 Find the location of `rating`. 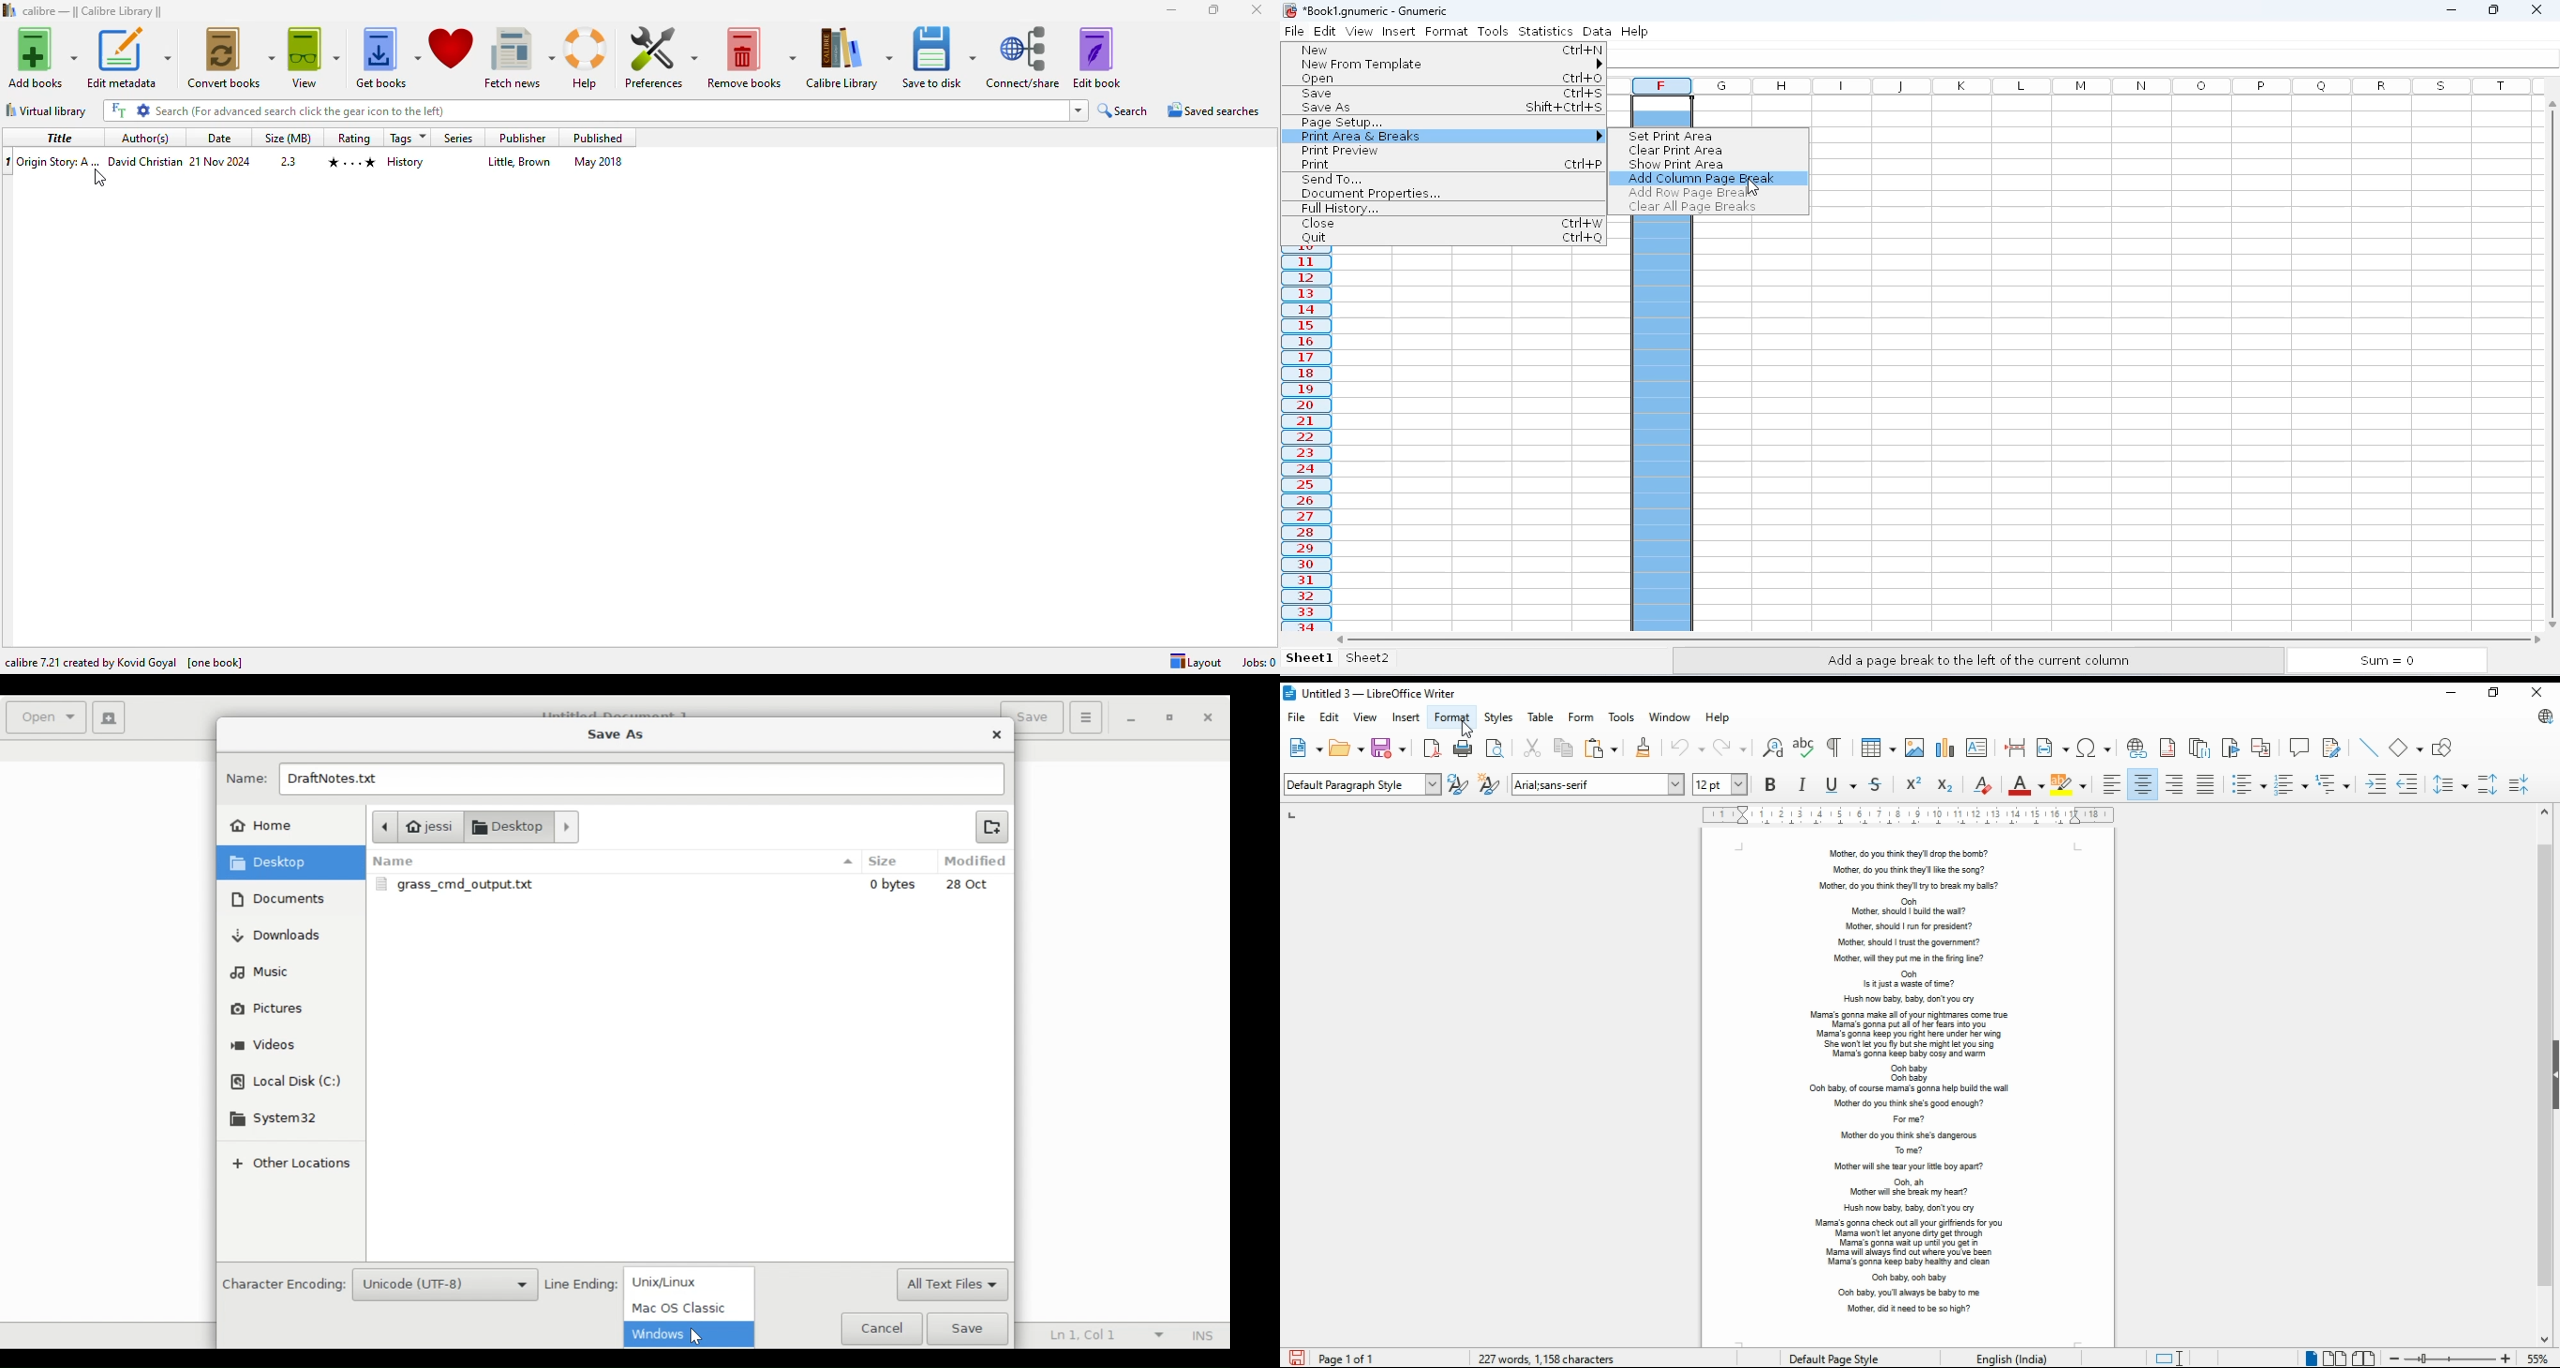

rating is located at coordinates (353, 139).